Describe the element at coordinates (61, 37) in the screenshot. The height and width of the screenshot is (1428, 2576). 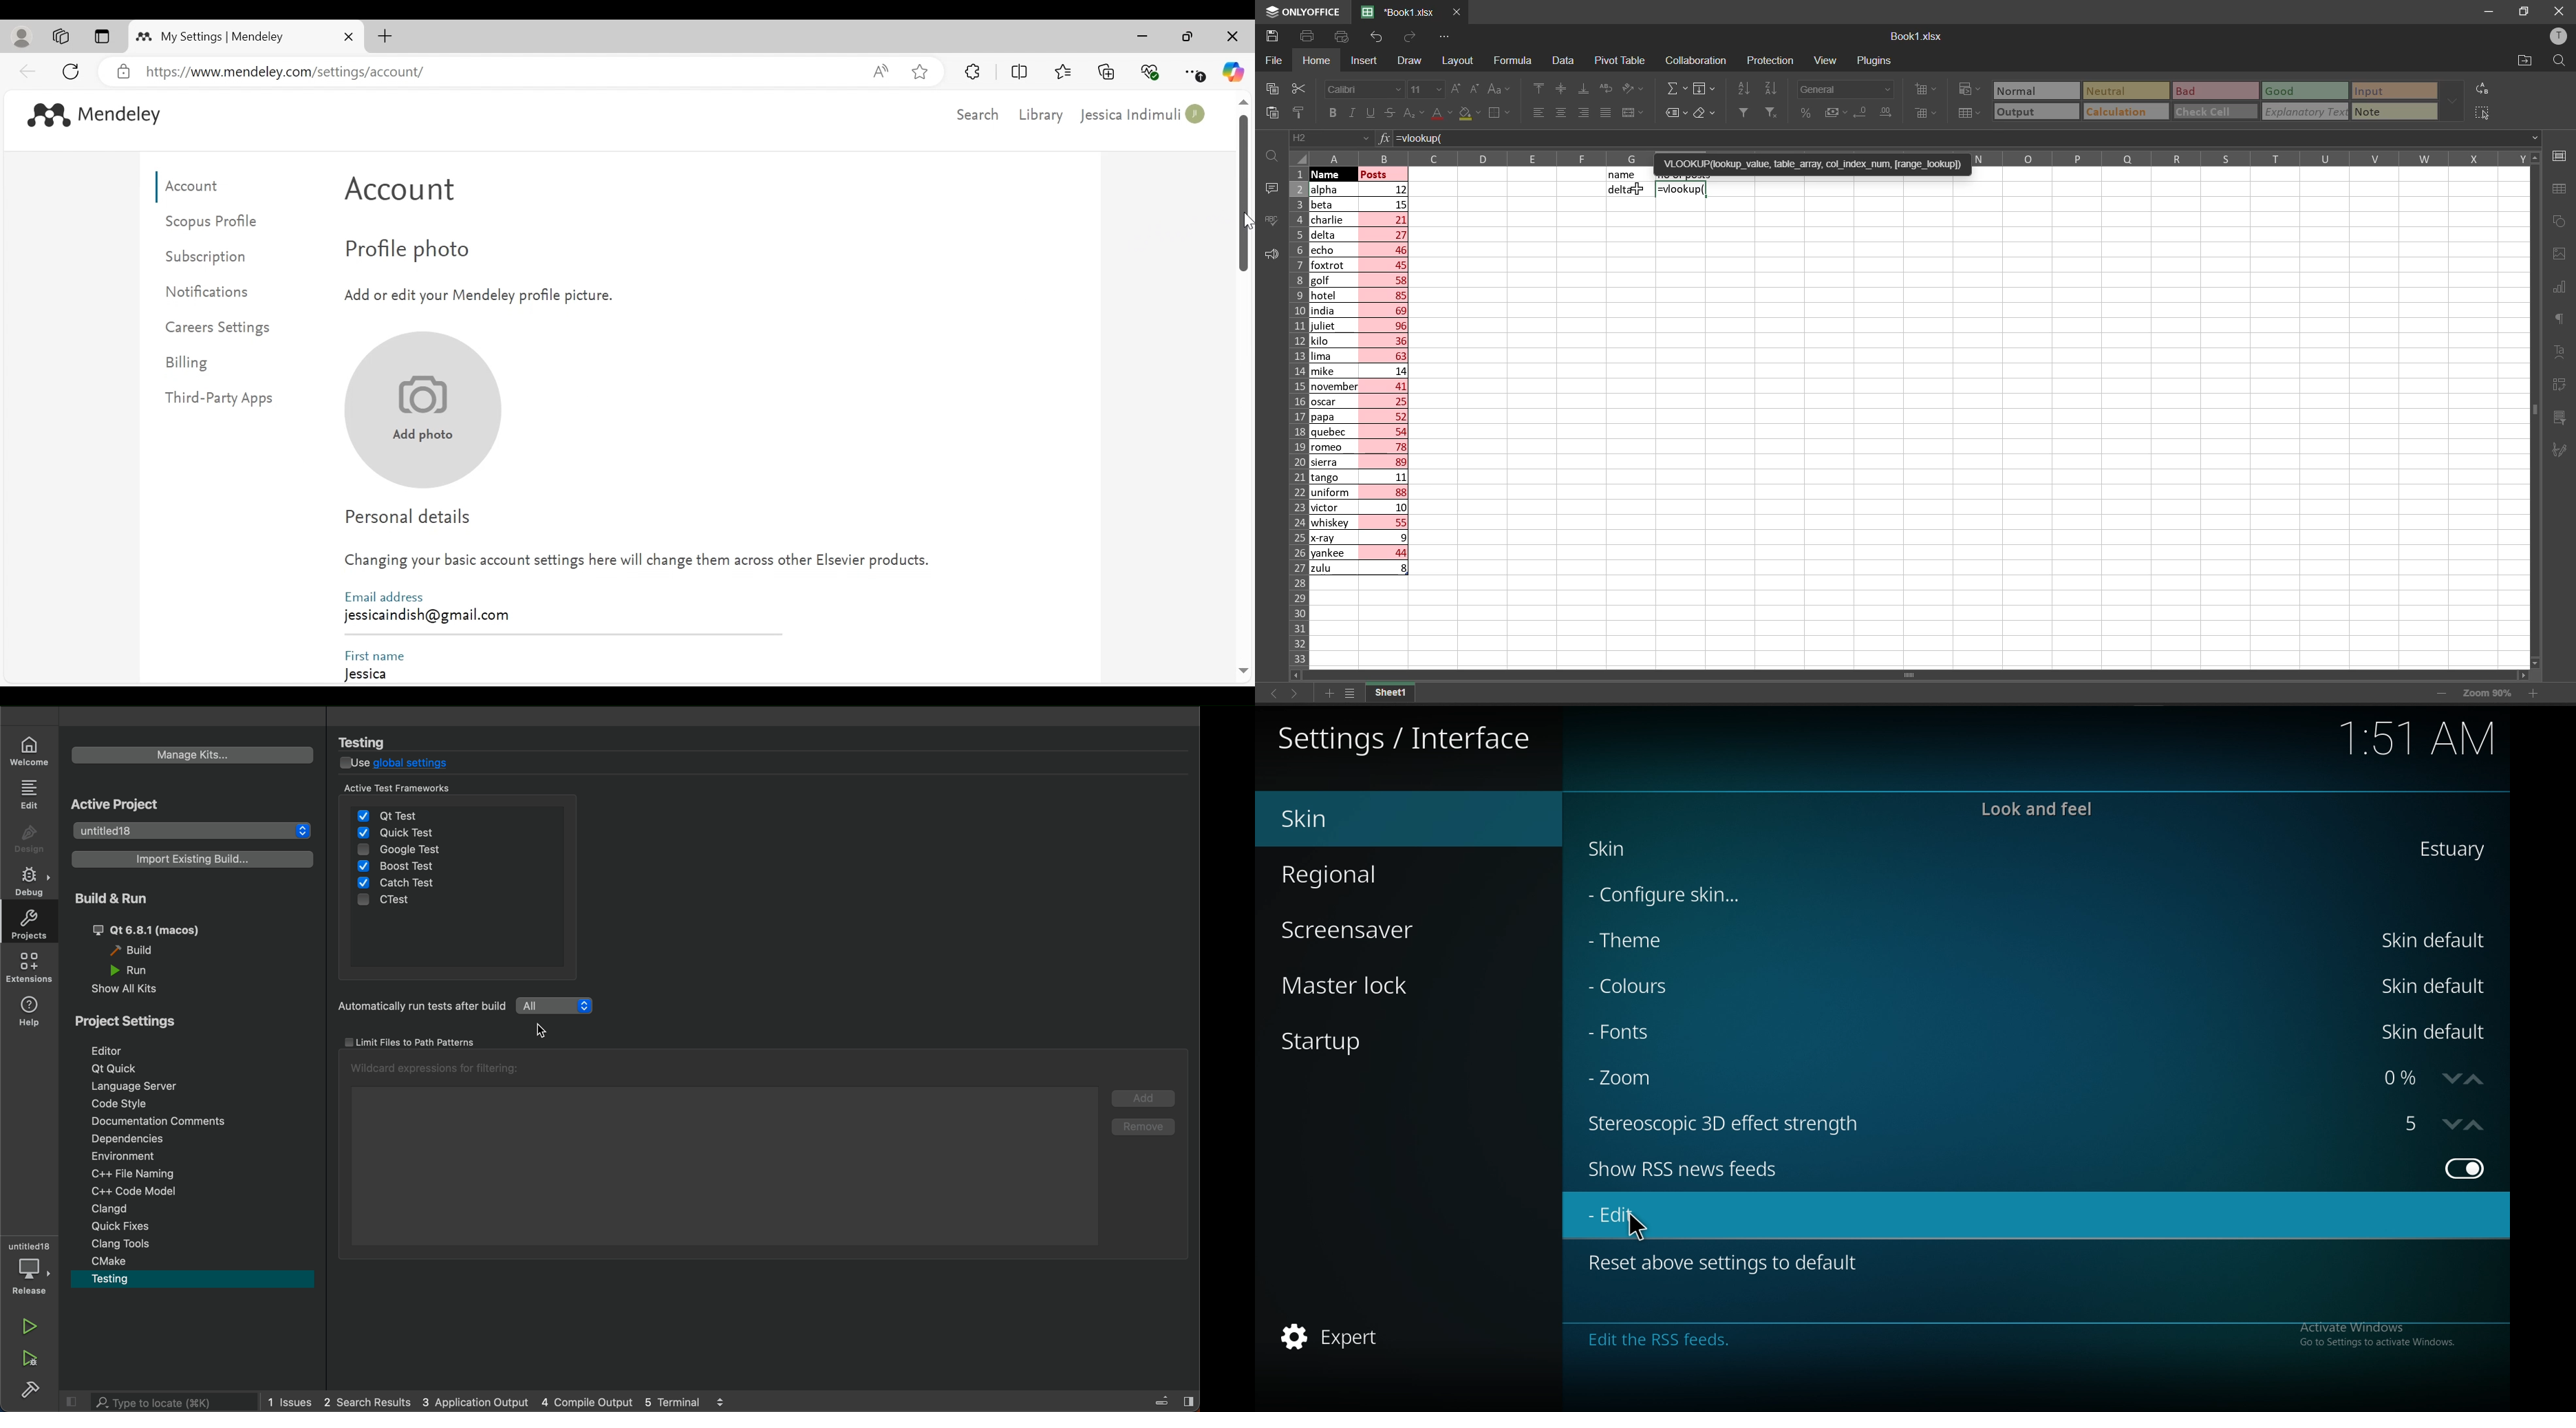
I see `Workspaces` at that location.